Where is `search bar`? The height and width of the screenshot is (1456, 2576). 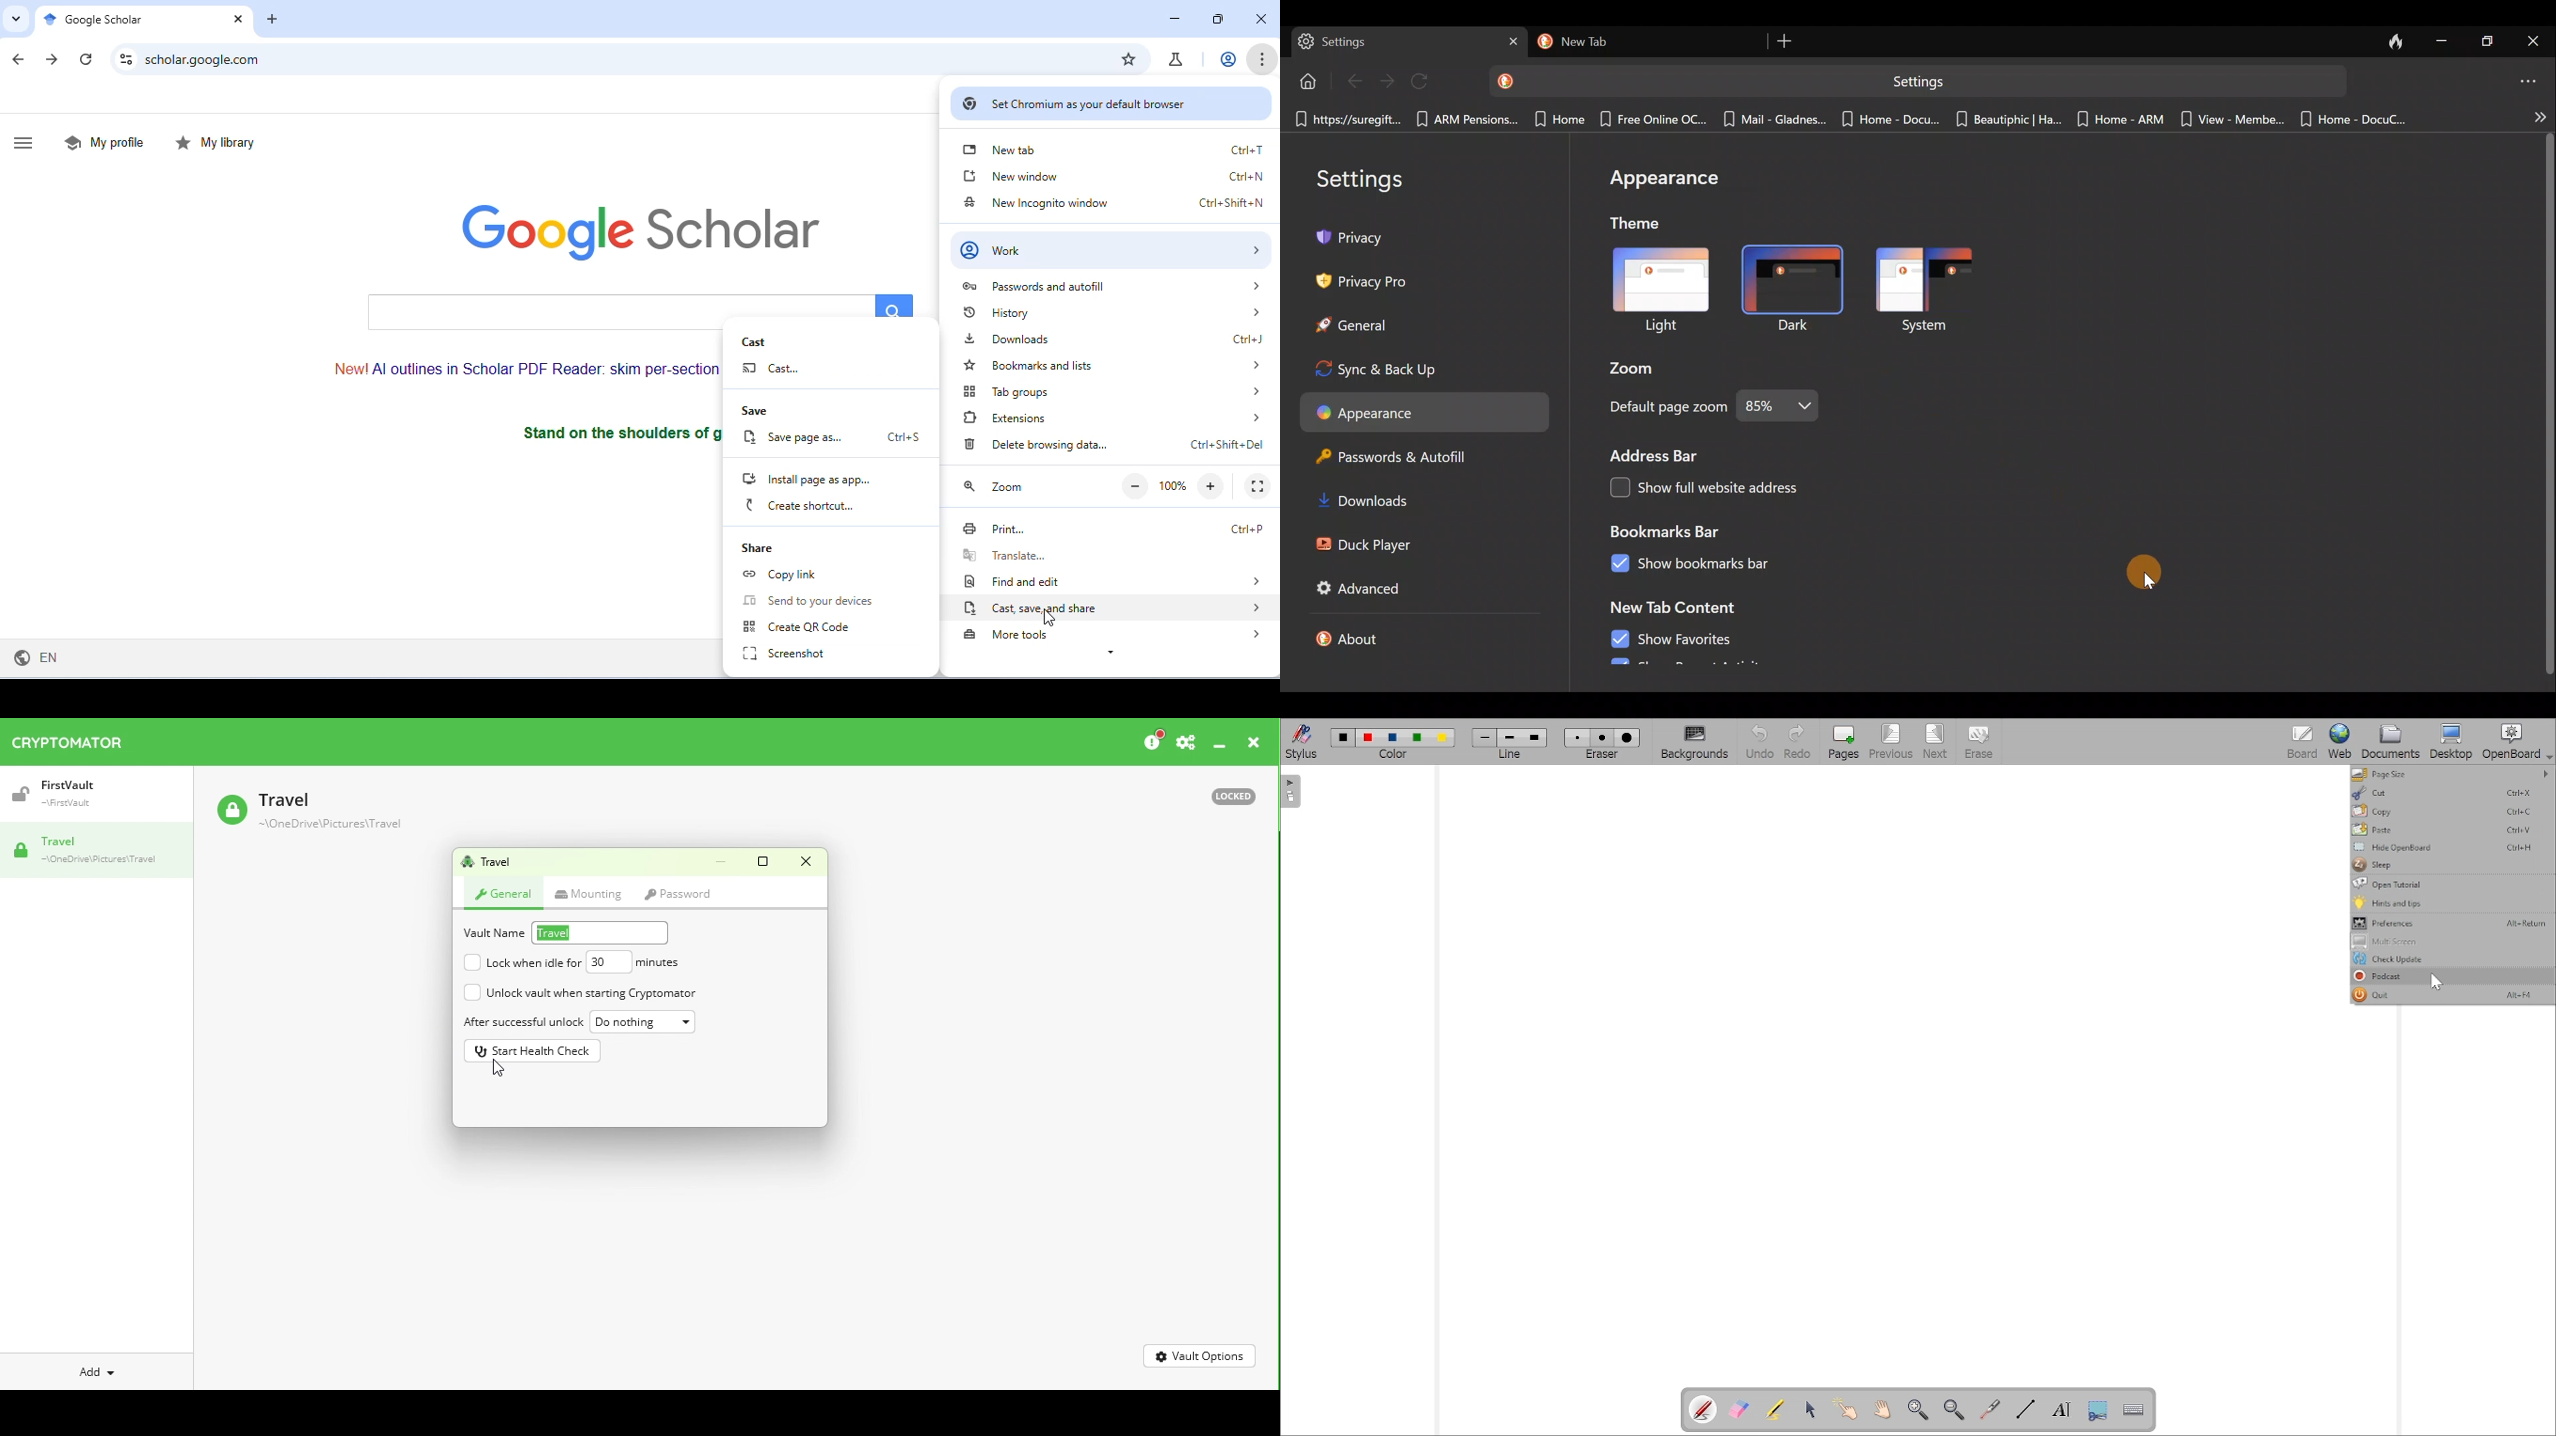 search bar is located at coordinates (636, 305).